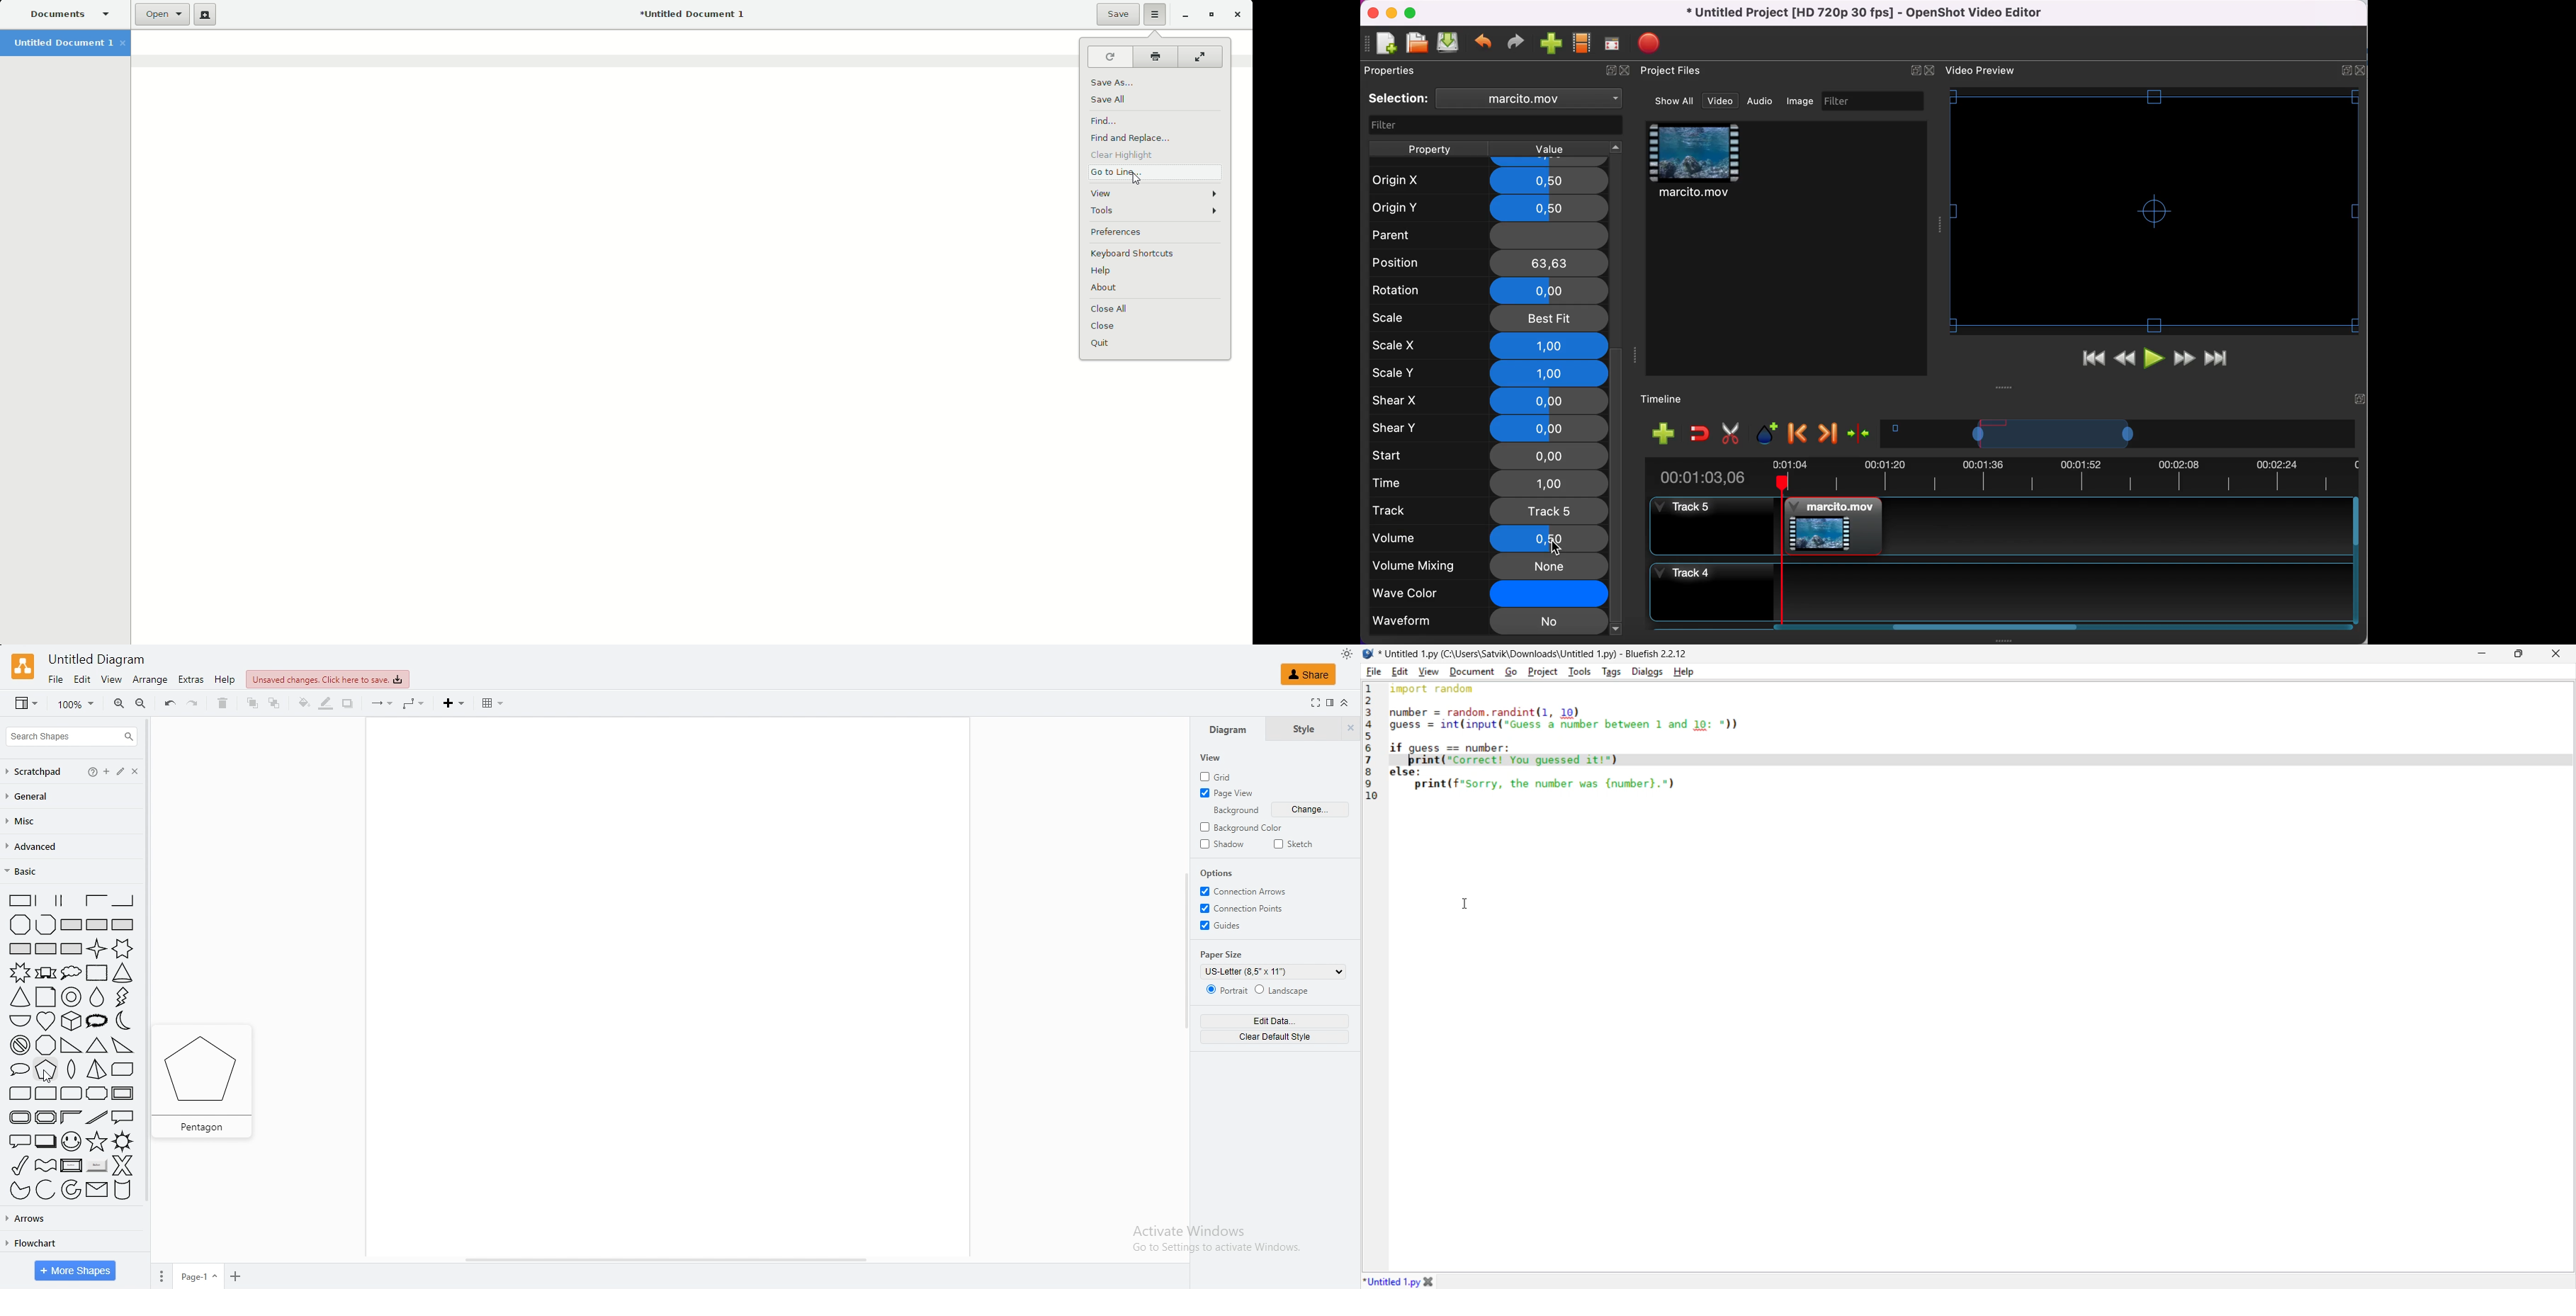 The image size is (2576, 1316). Describe the element at coordinates (18, 1020) in the screenshot. I see `half circle` at that location.